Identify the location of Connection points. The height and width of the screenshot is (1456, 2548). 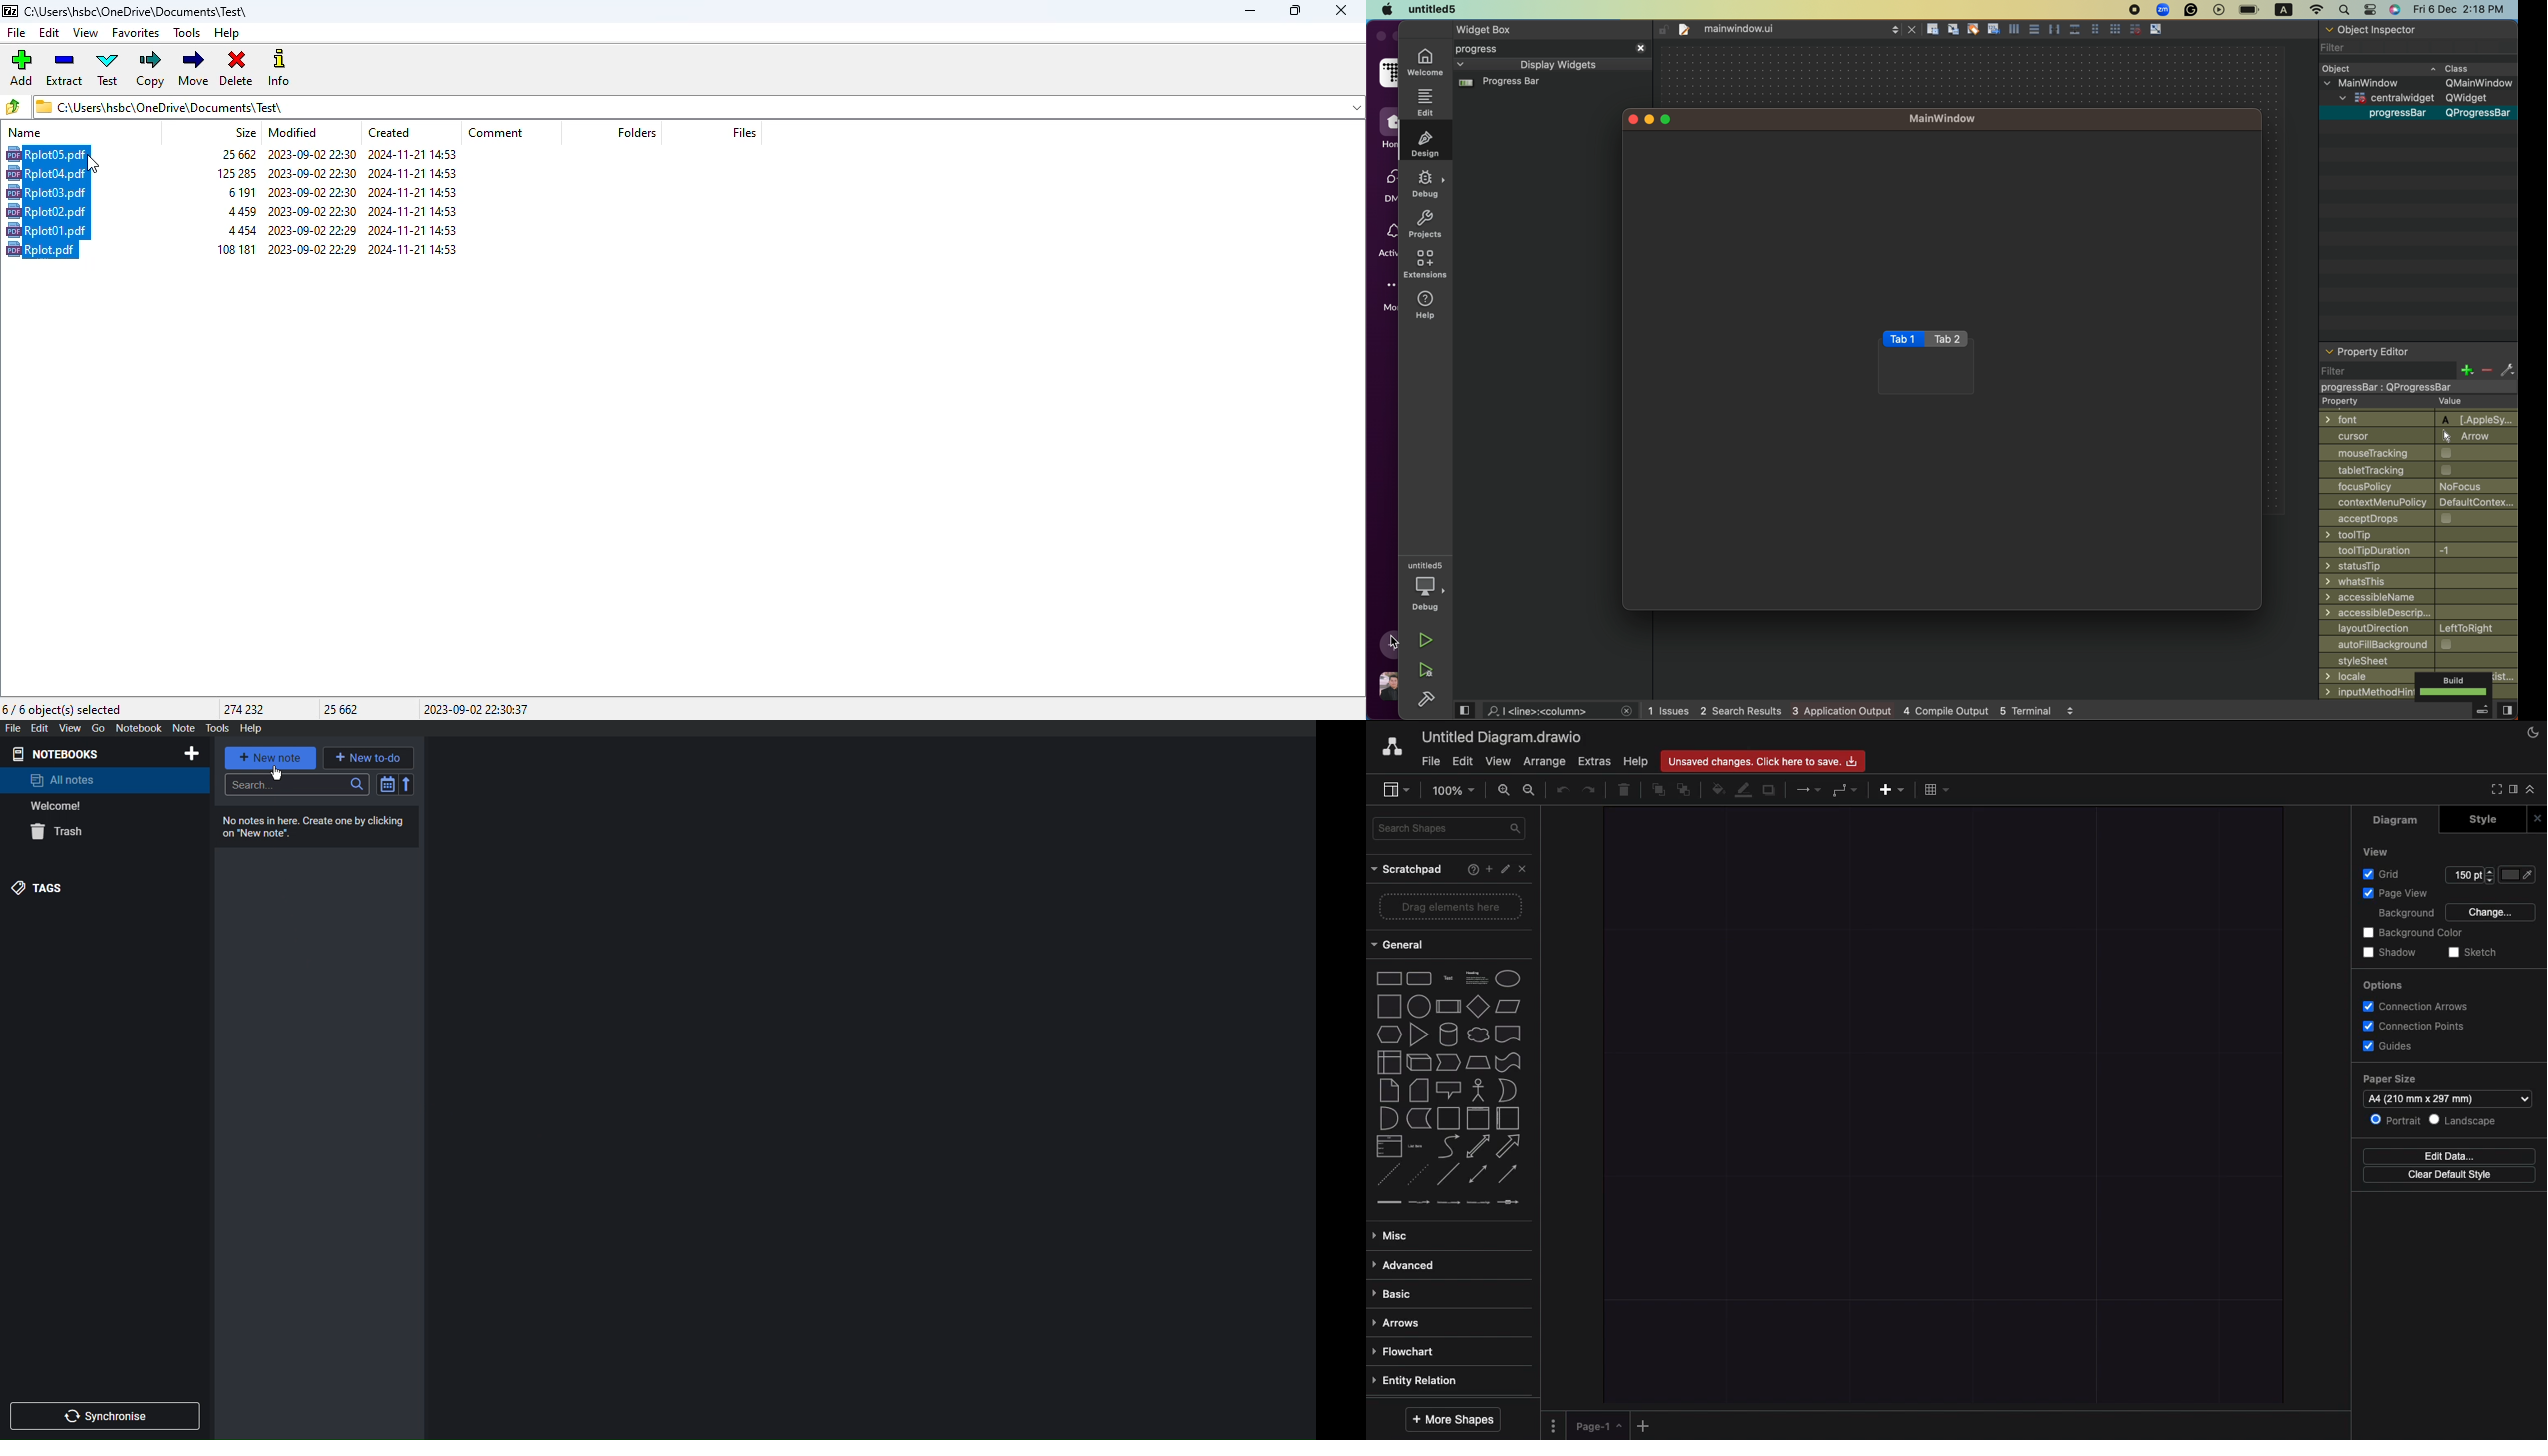
(2418, 1026).